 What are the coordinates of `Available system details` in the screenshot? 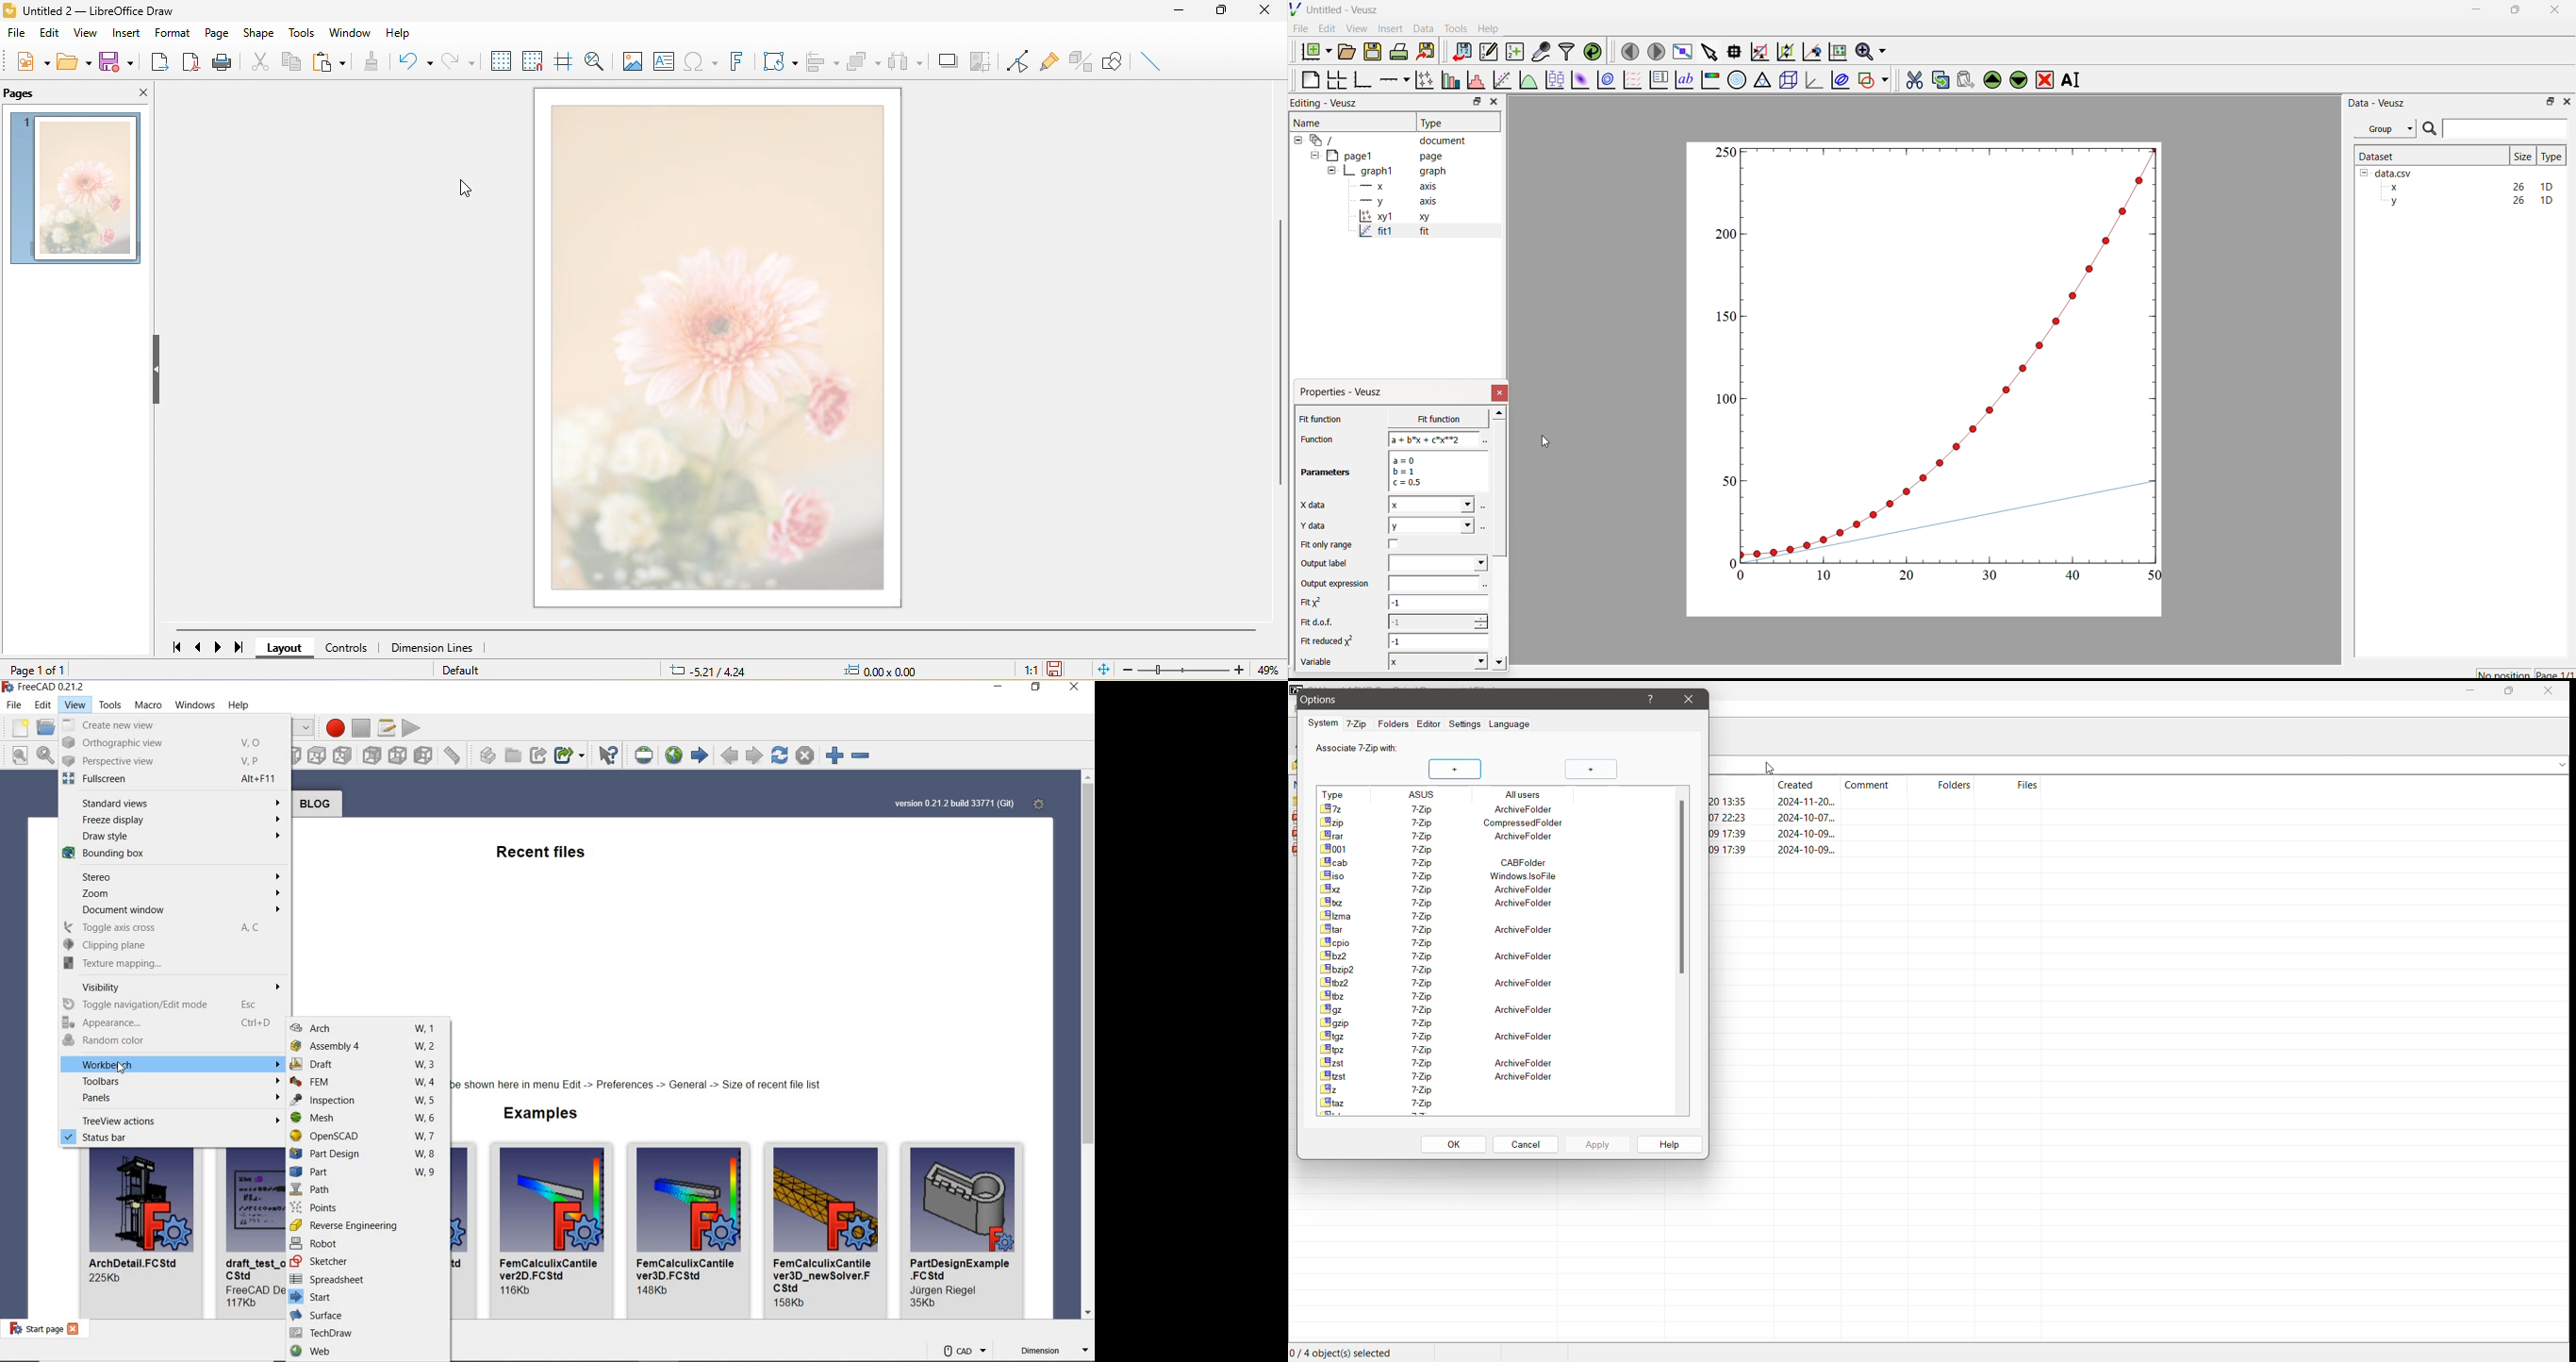 It's located at (1446, 969).